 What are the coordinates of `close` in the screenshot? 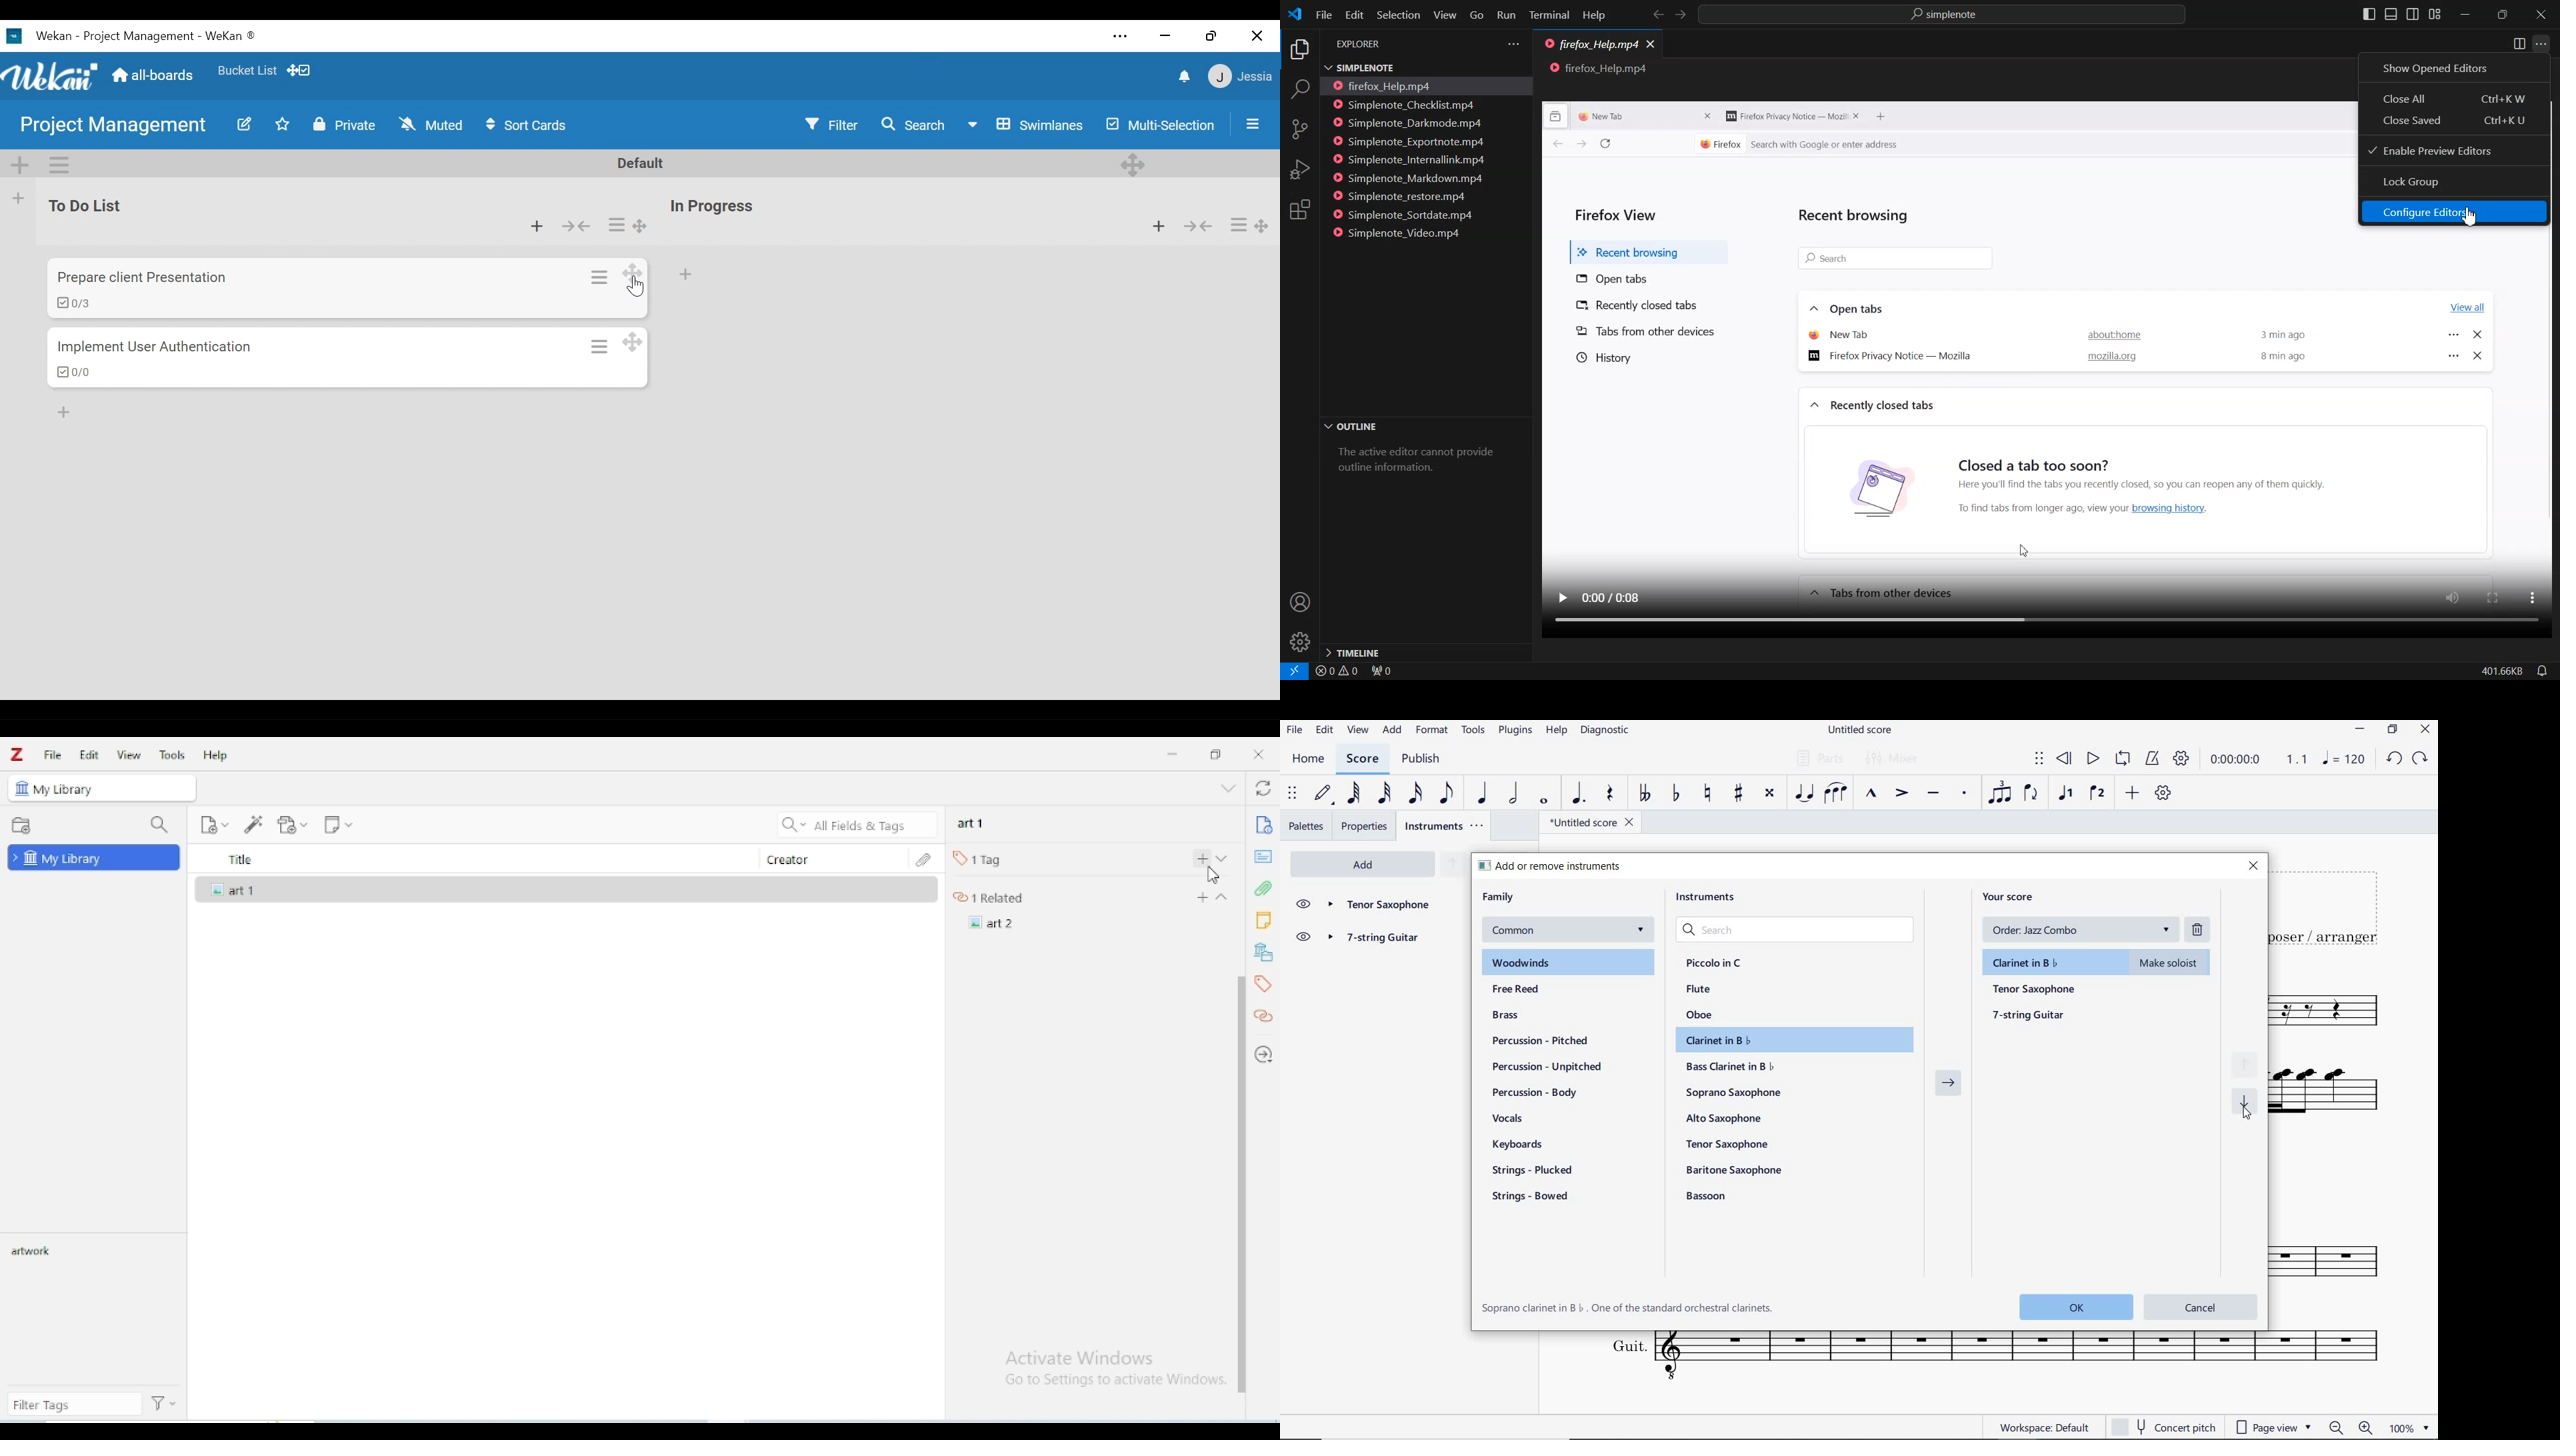 It's located at (1258, 755).